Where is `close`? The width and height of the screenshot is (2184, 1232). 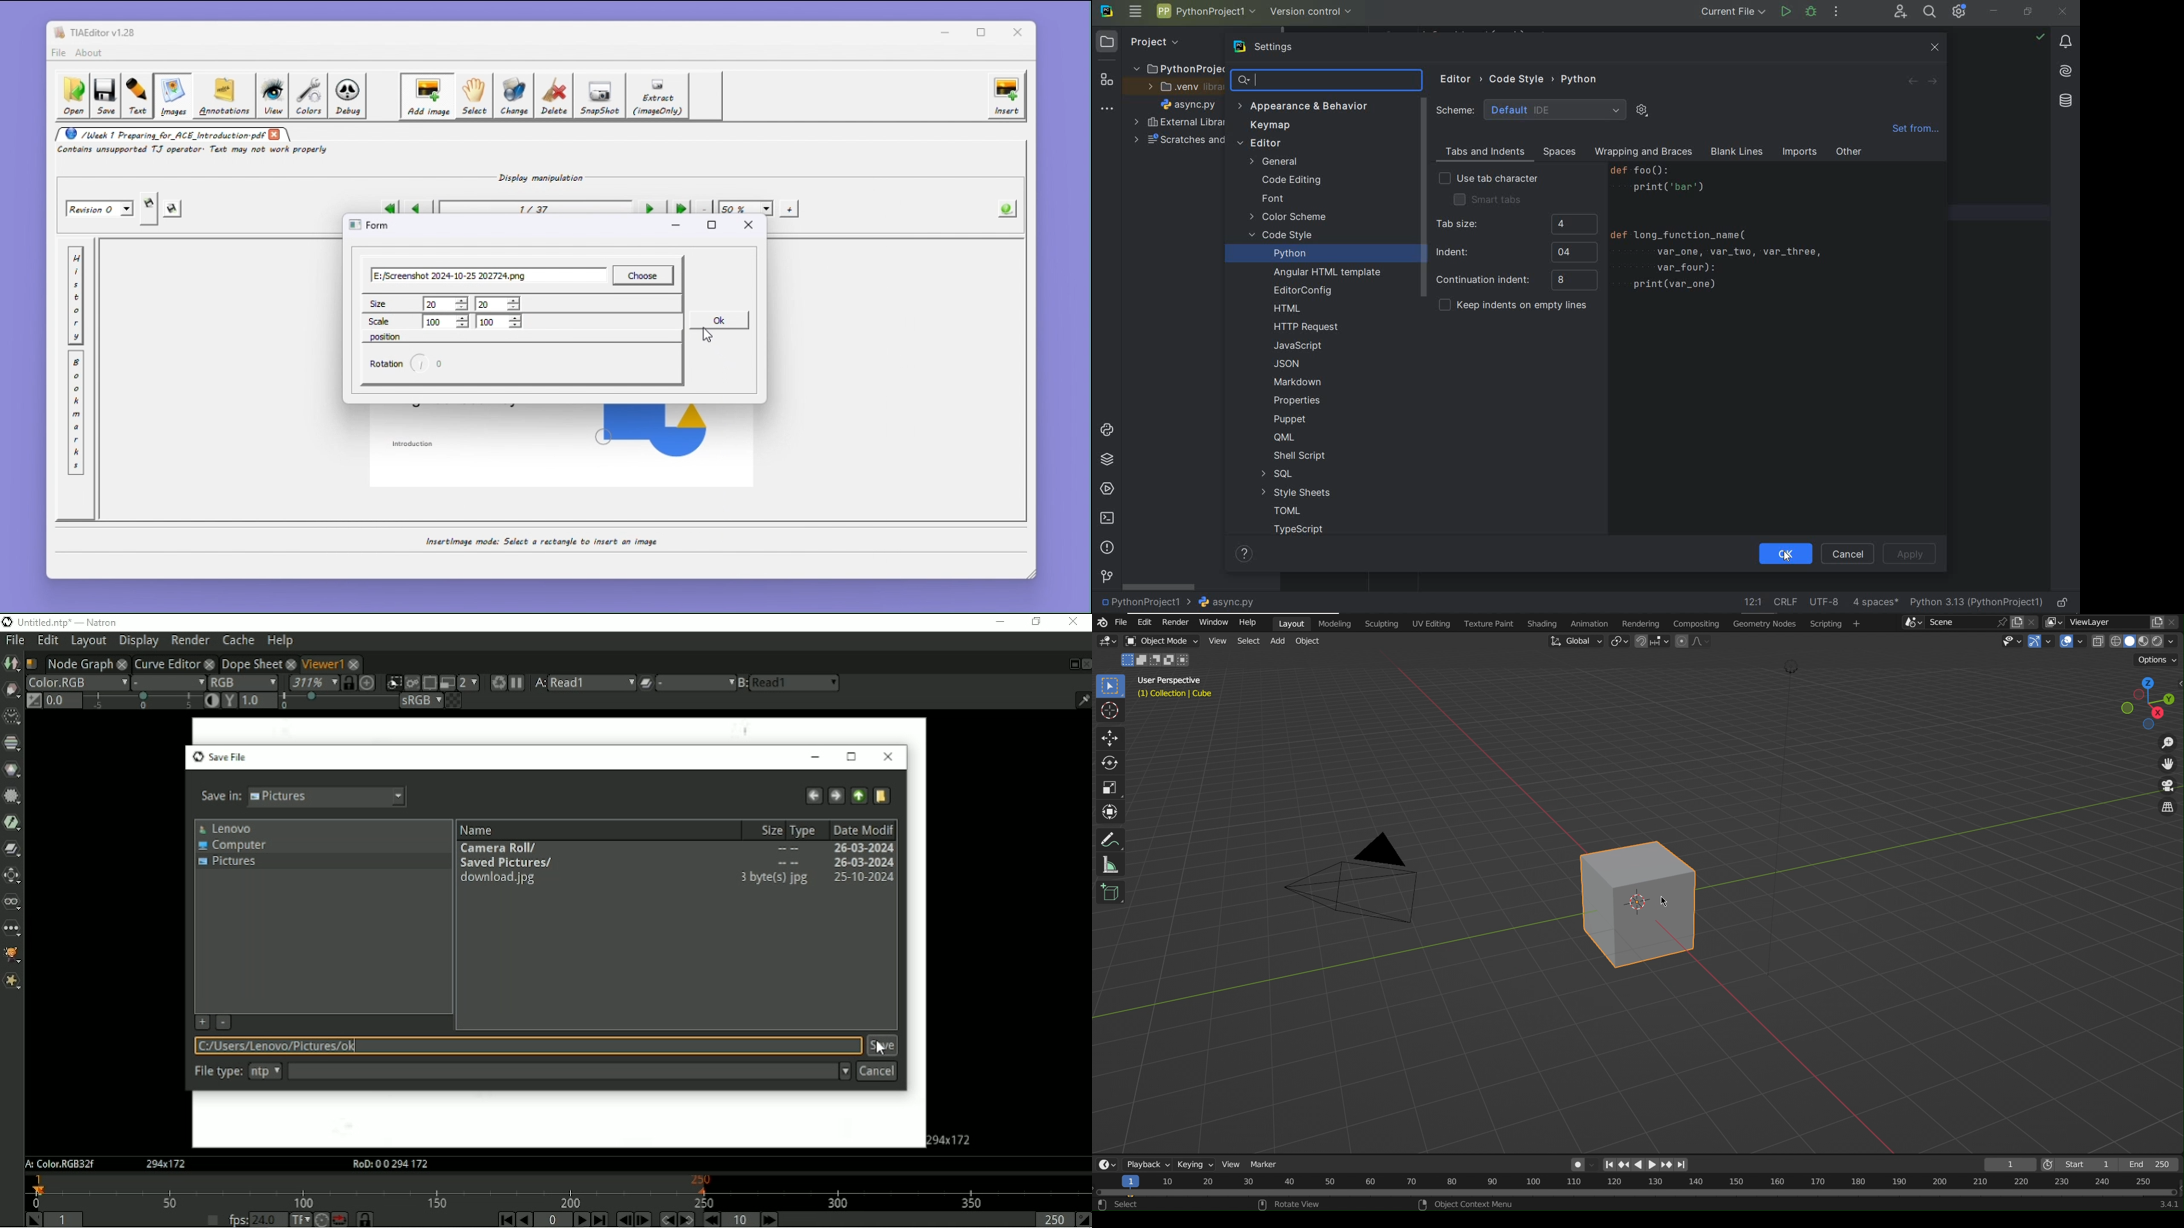
close is located at coordinates (275, 134).